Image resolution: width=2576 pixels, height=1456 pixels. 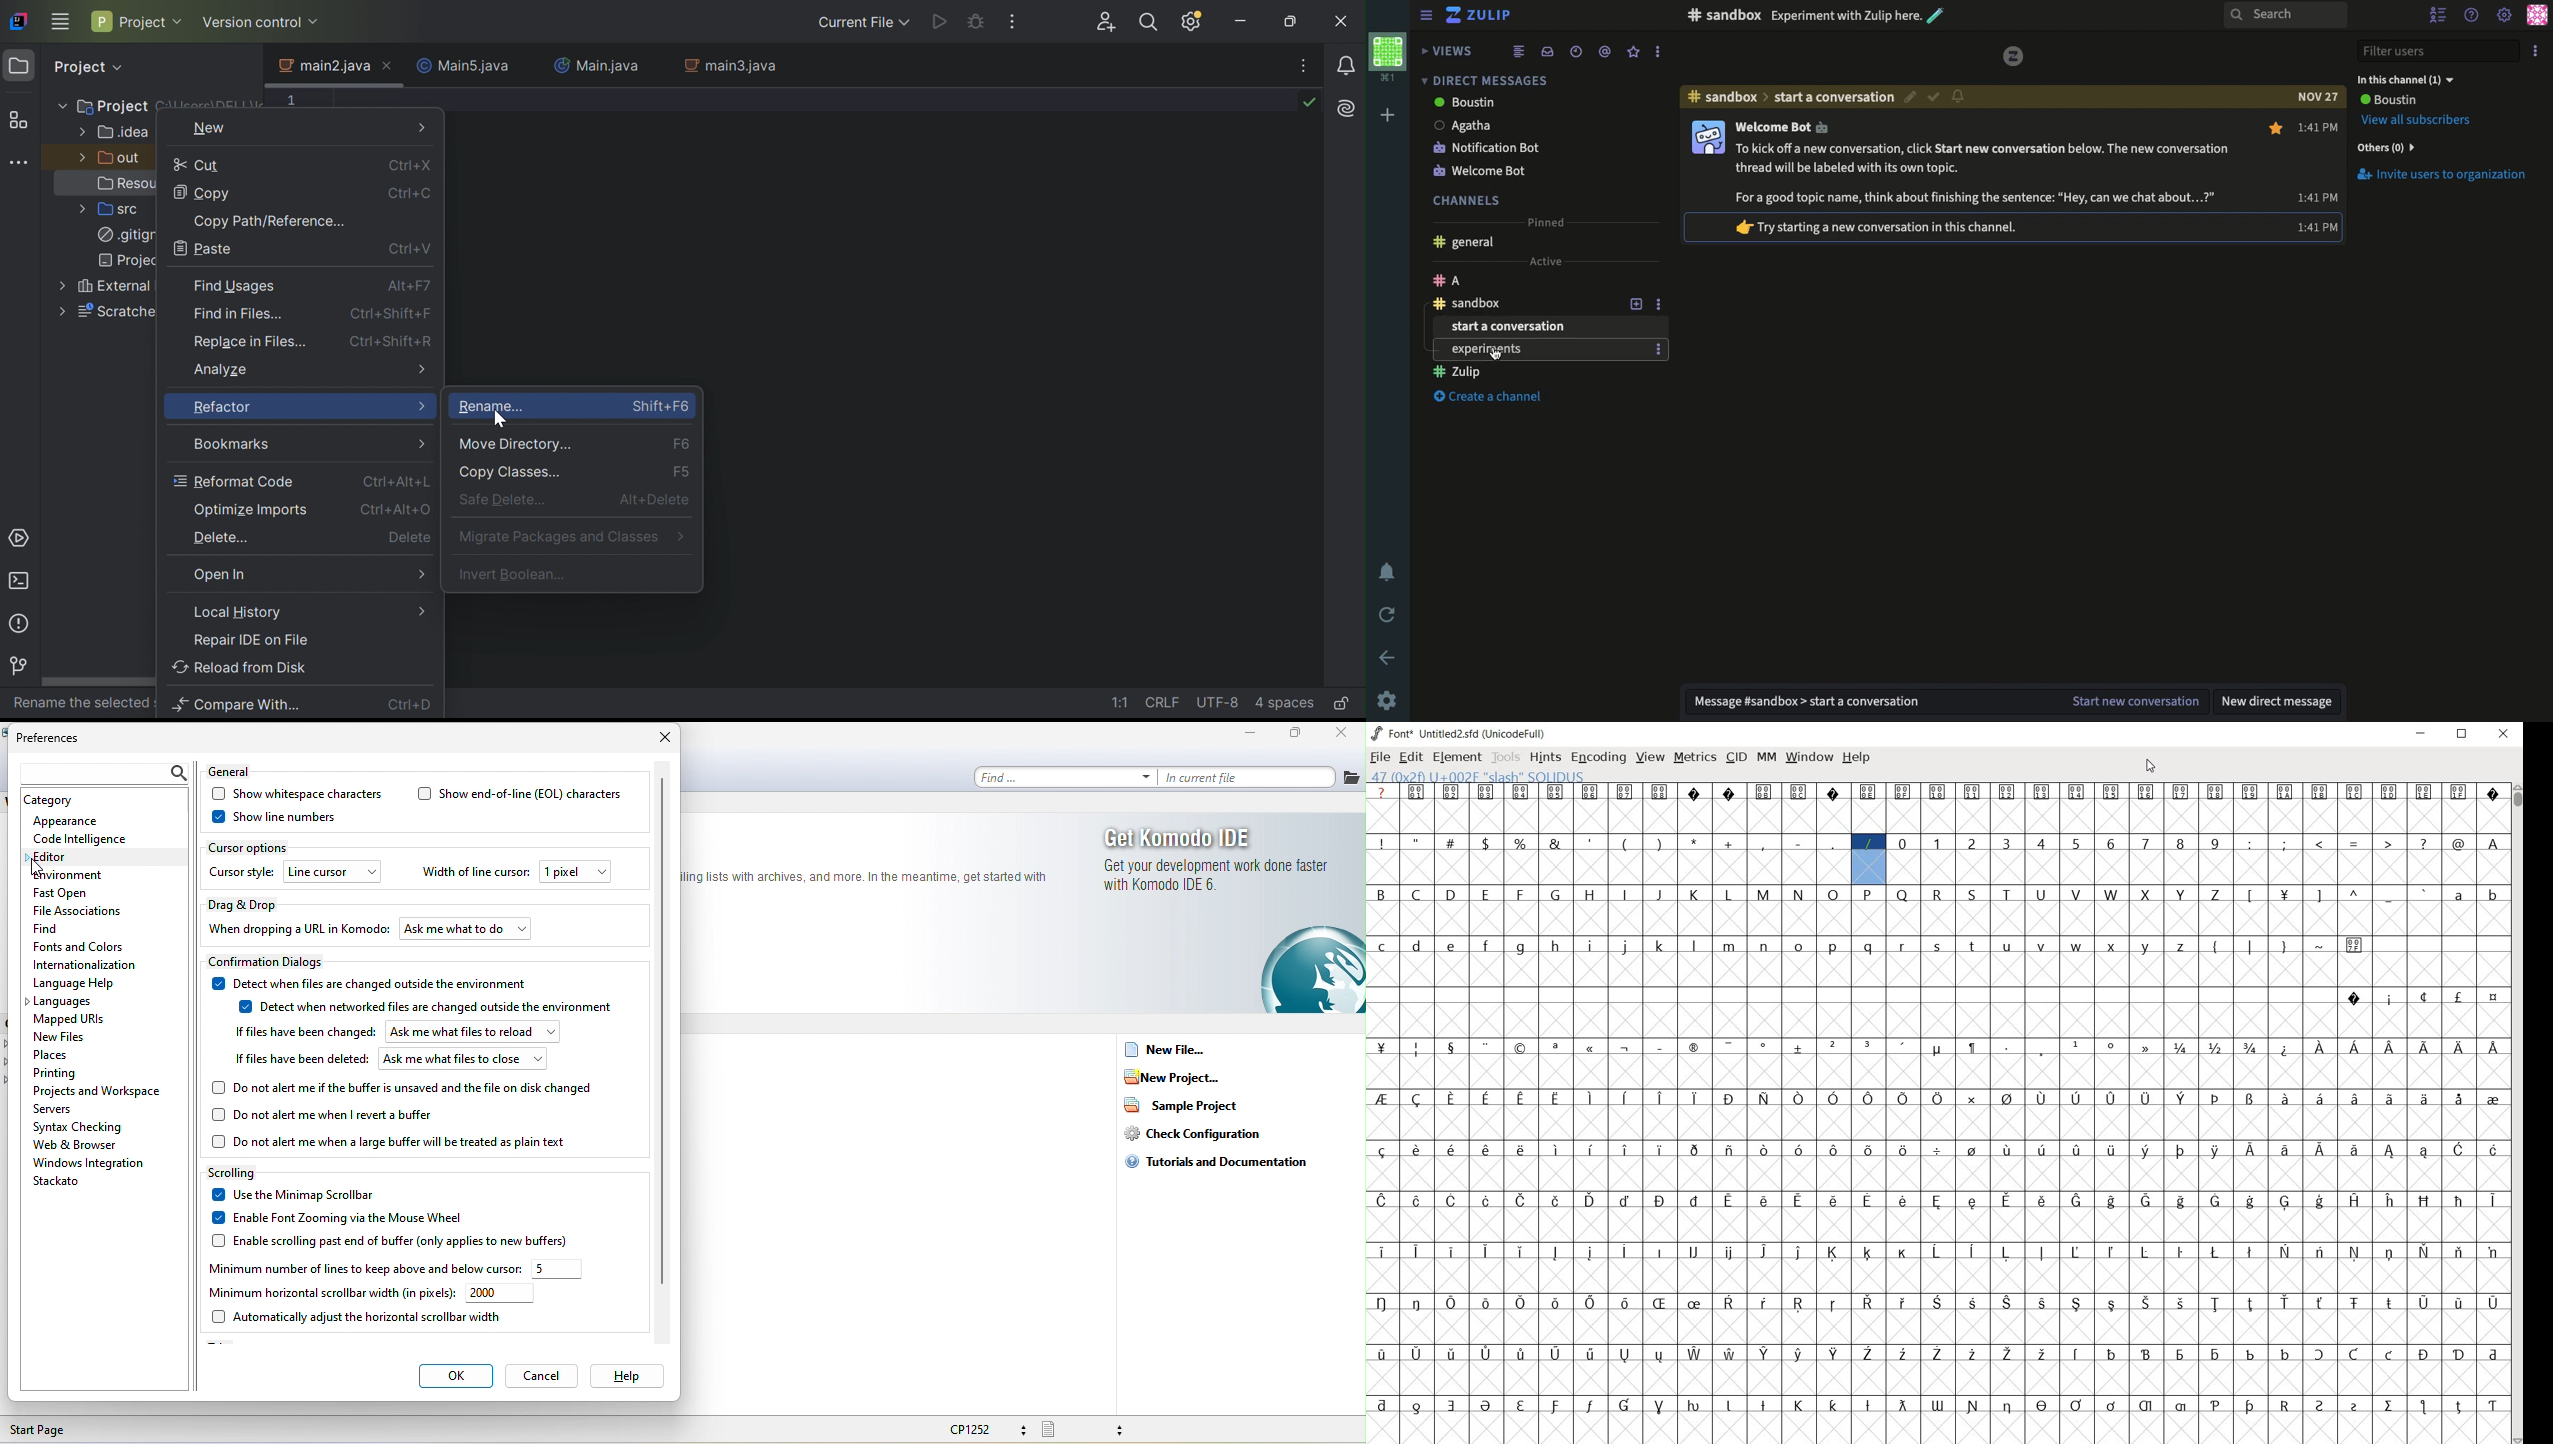 I want to click on Search, so click(x=2285, y=16).